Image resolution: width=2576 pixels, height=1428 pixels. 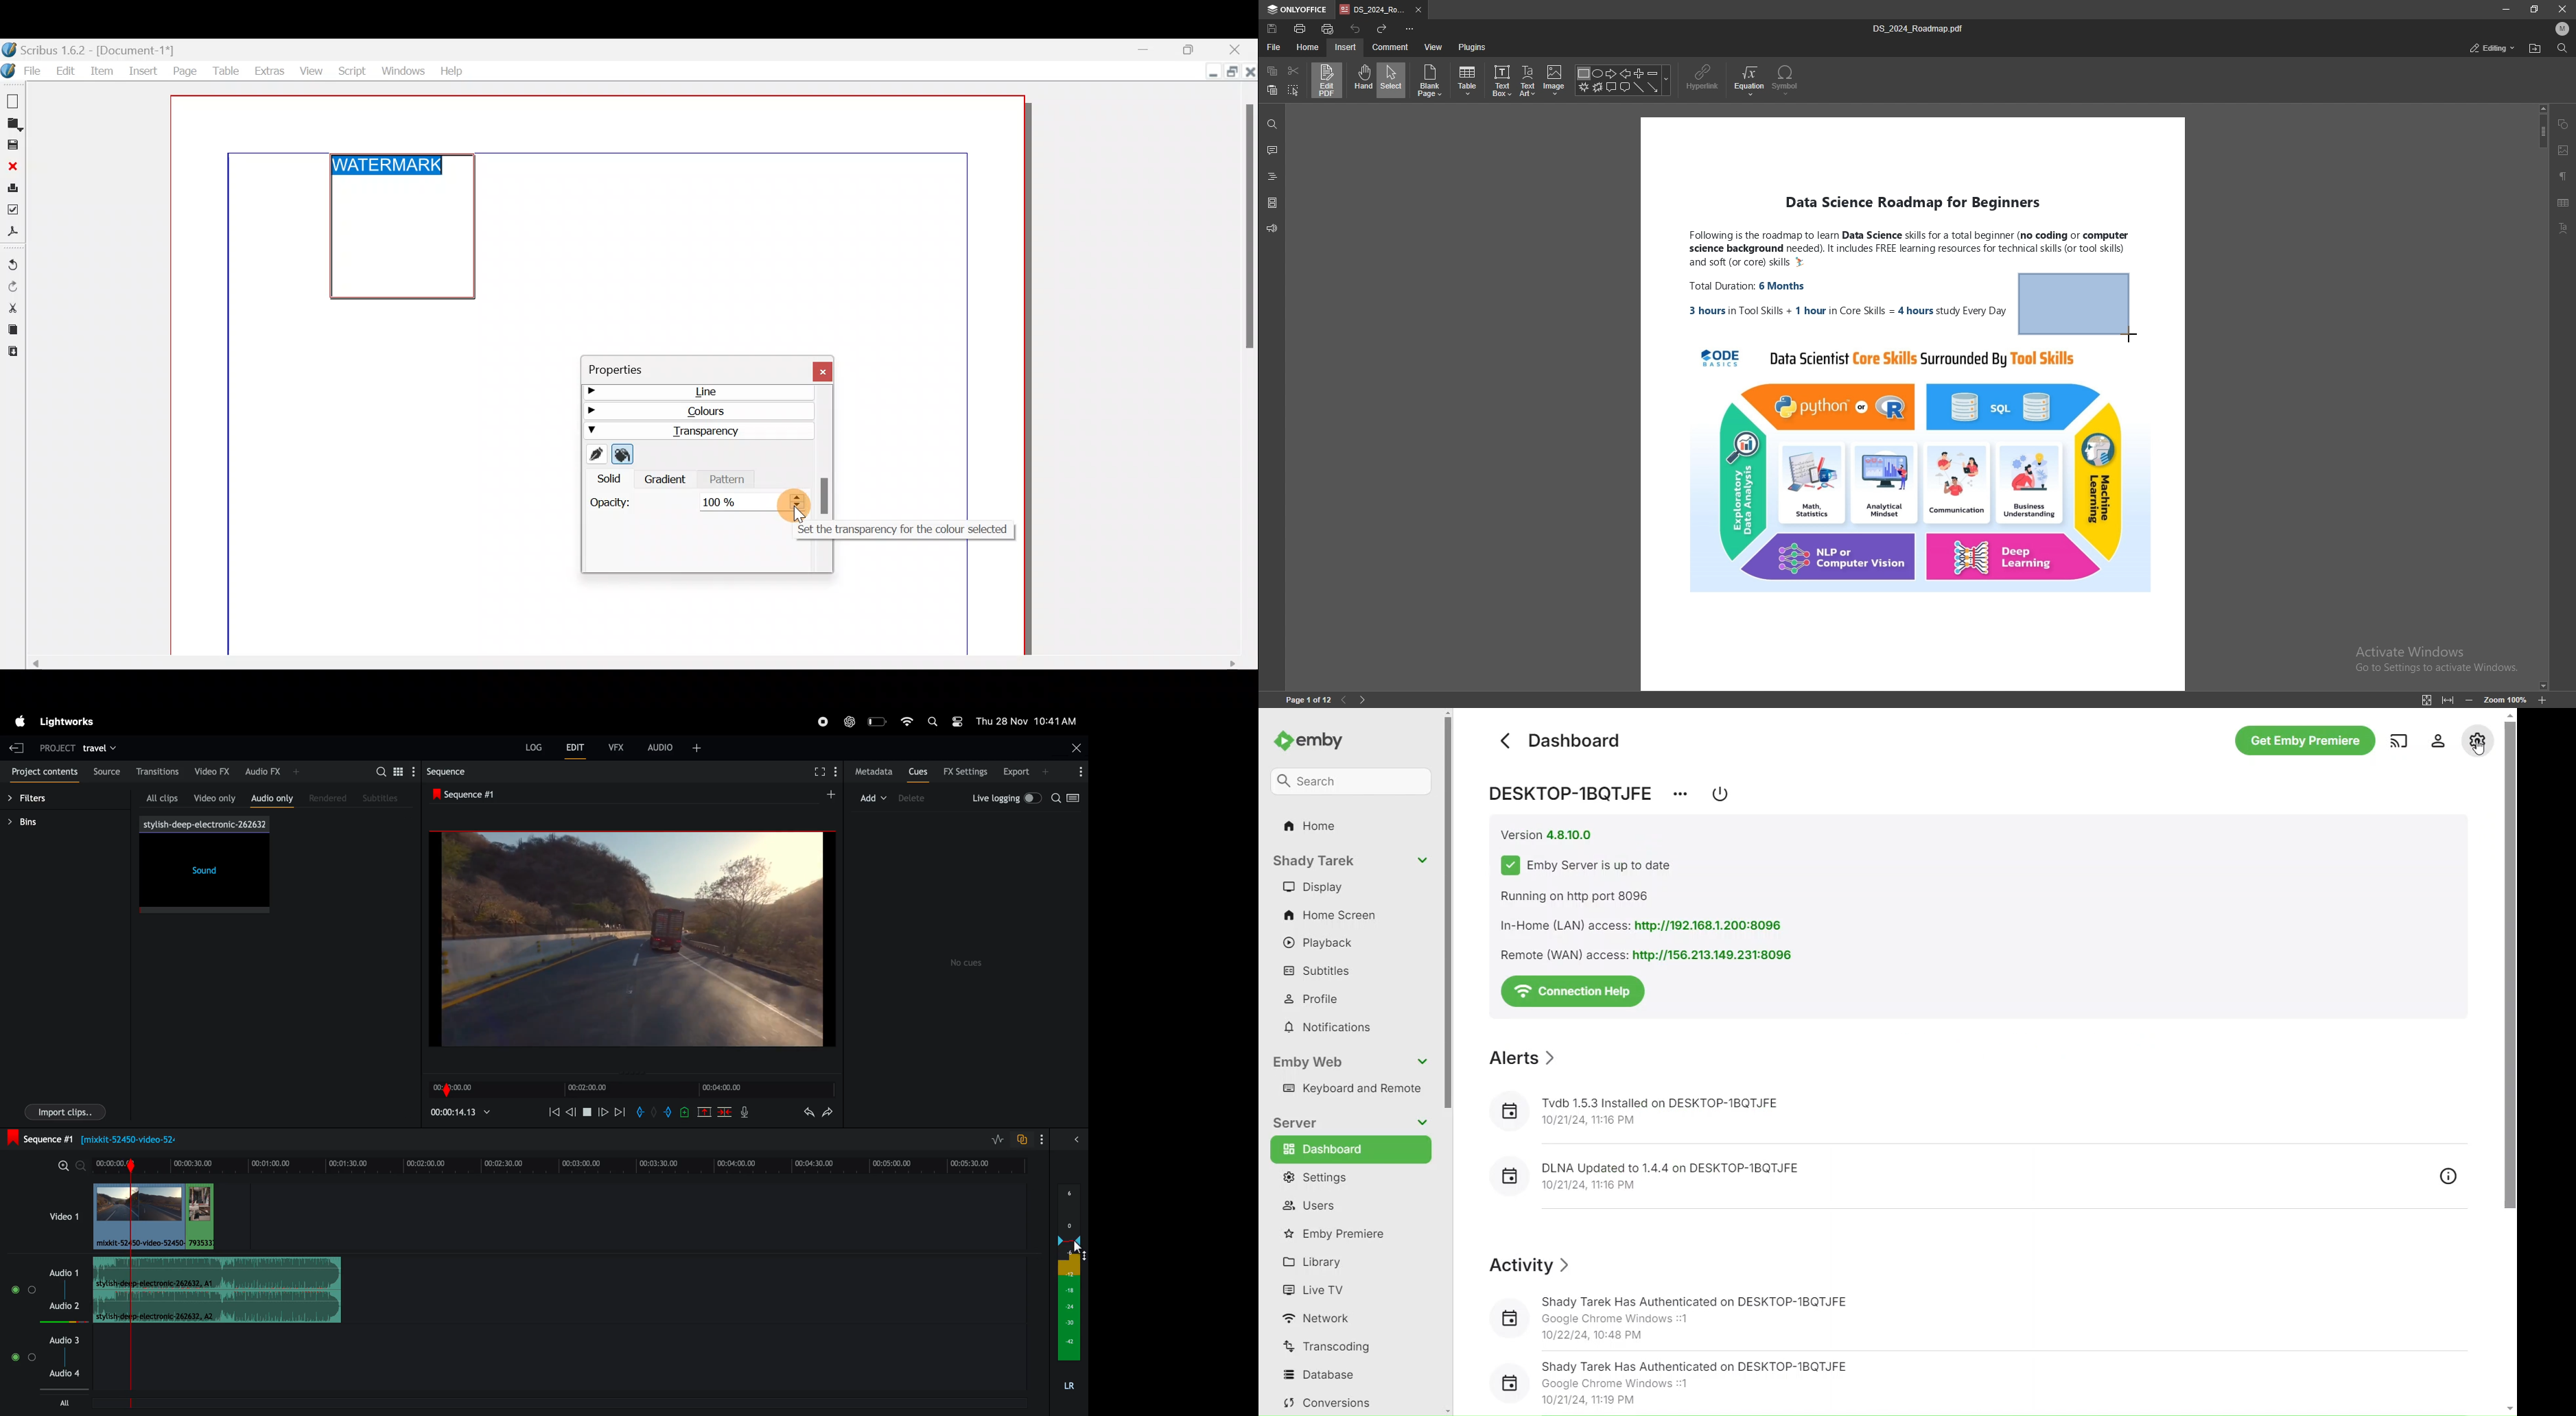 What do you see at coordinates (63, 1402) in the screenshot?
I see `All` at bounding box center [63, 1402].